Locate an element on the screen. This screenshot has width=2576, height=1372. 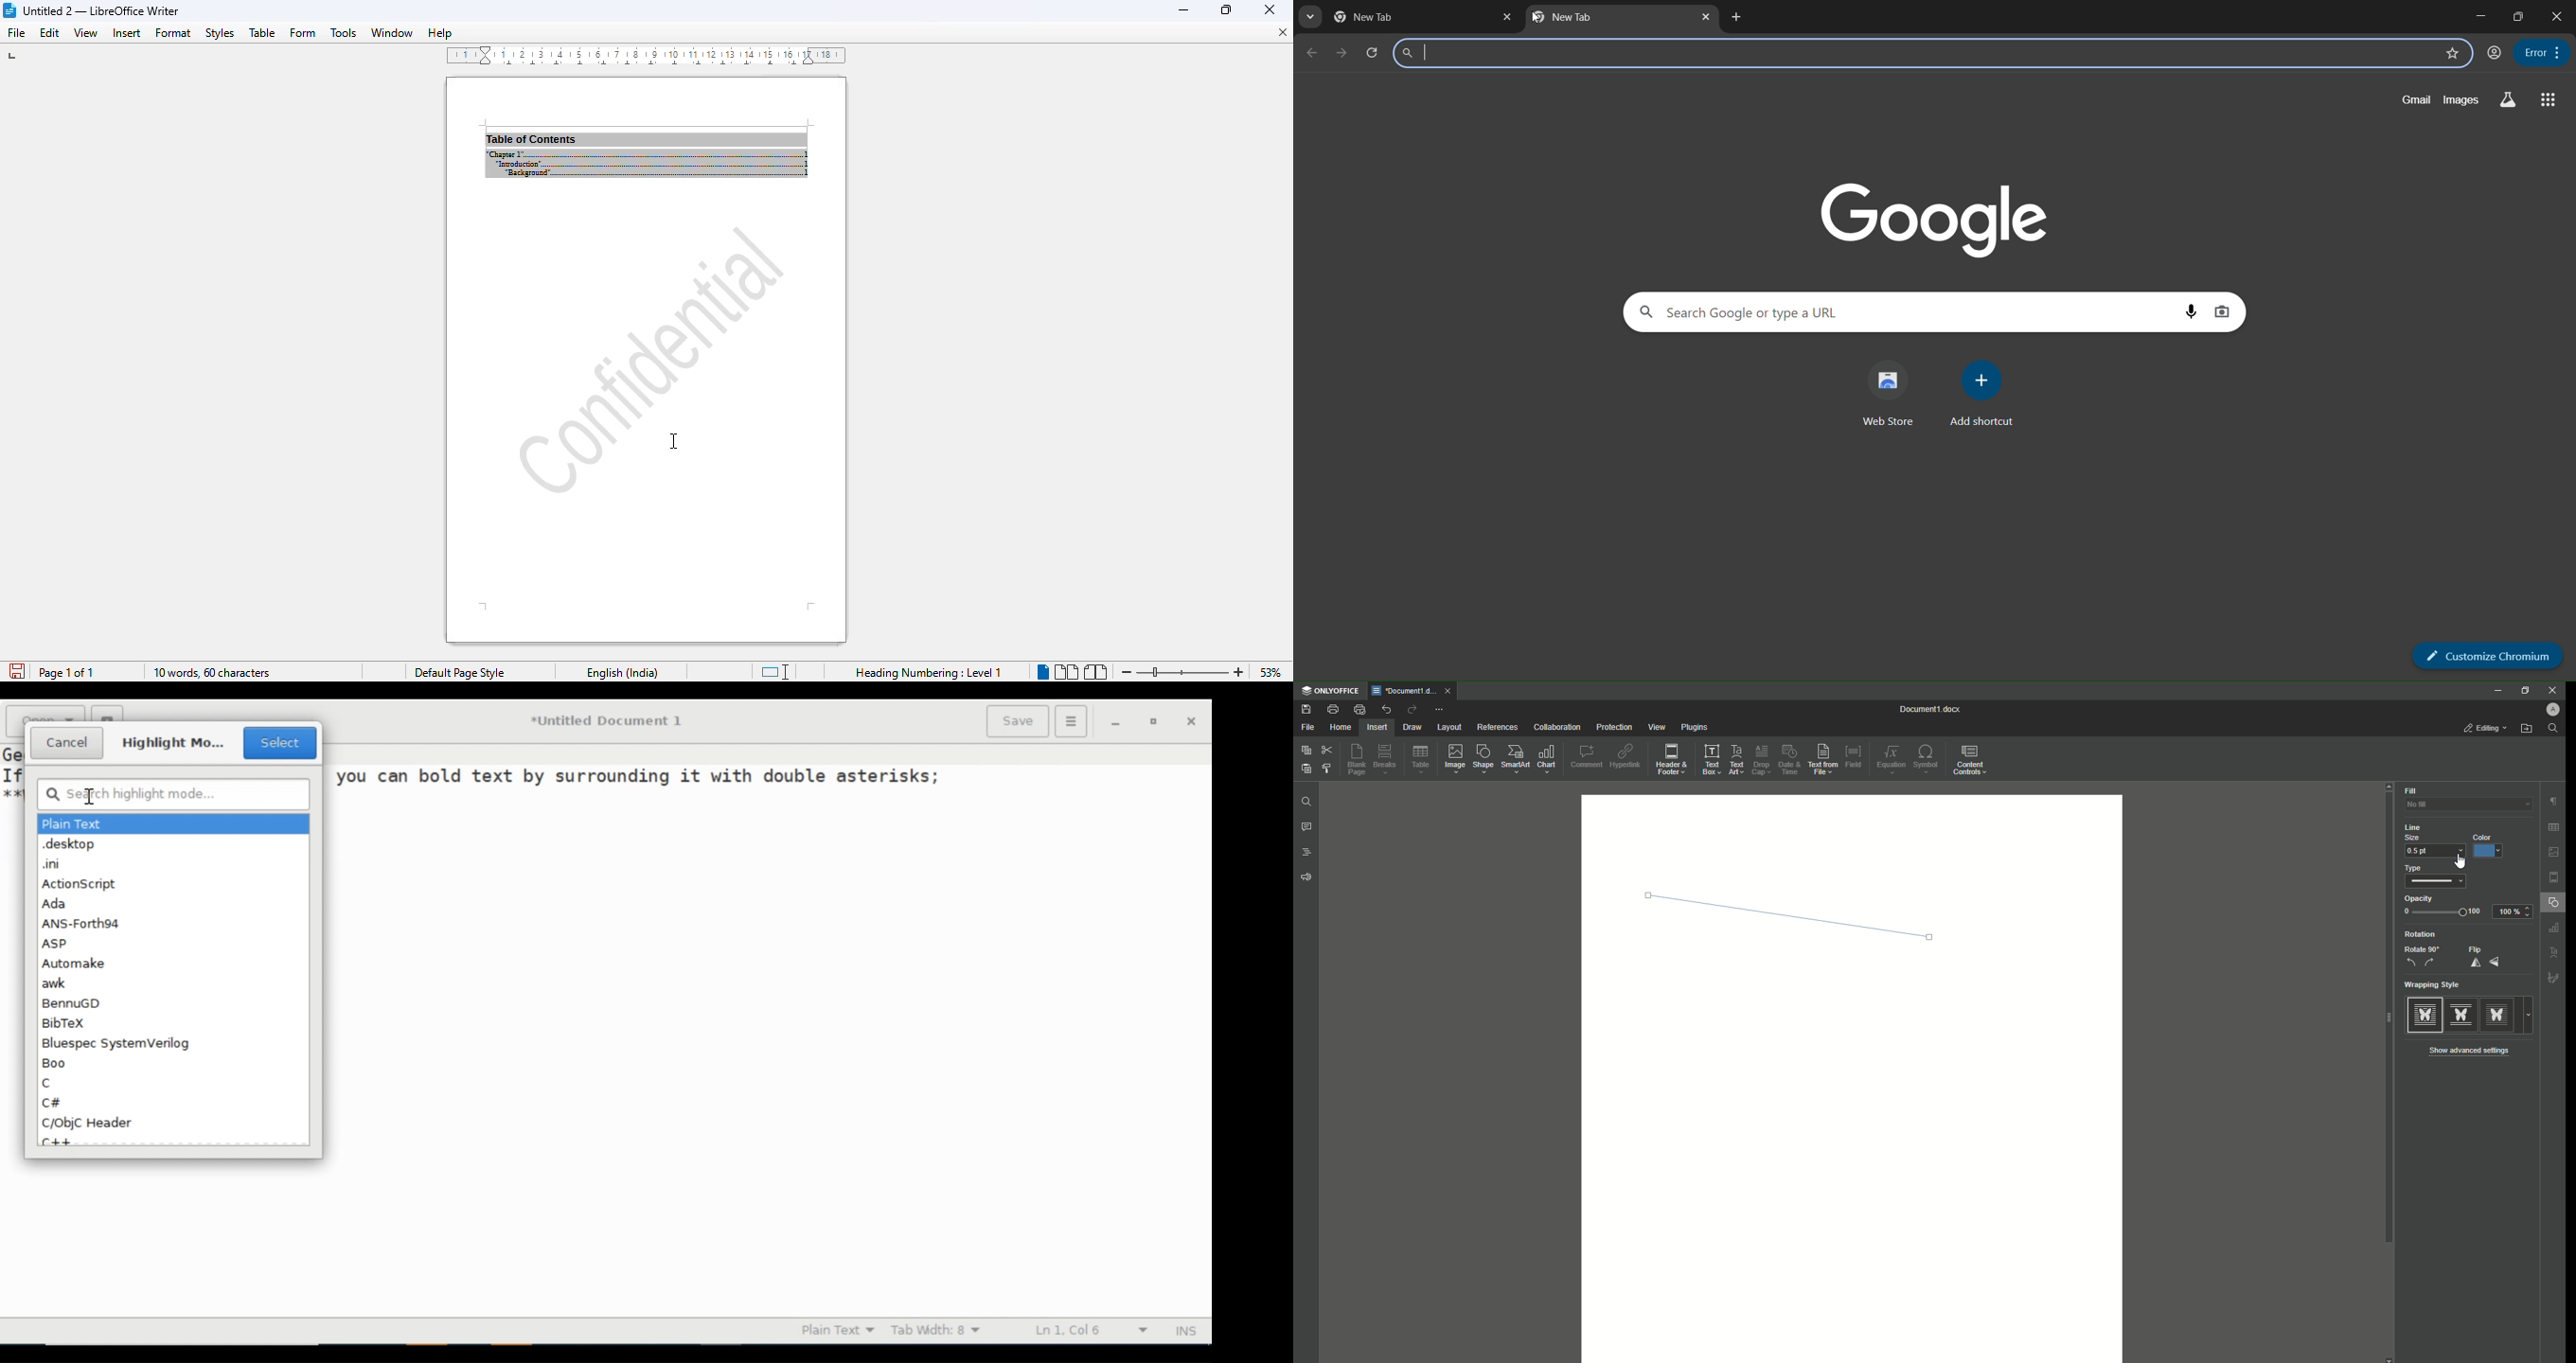
Application menu is located at coordinates (1070, 721).